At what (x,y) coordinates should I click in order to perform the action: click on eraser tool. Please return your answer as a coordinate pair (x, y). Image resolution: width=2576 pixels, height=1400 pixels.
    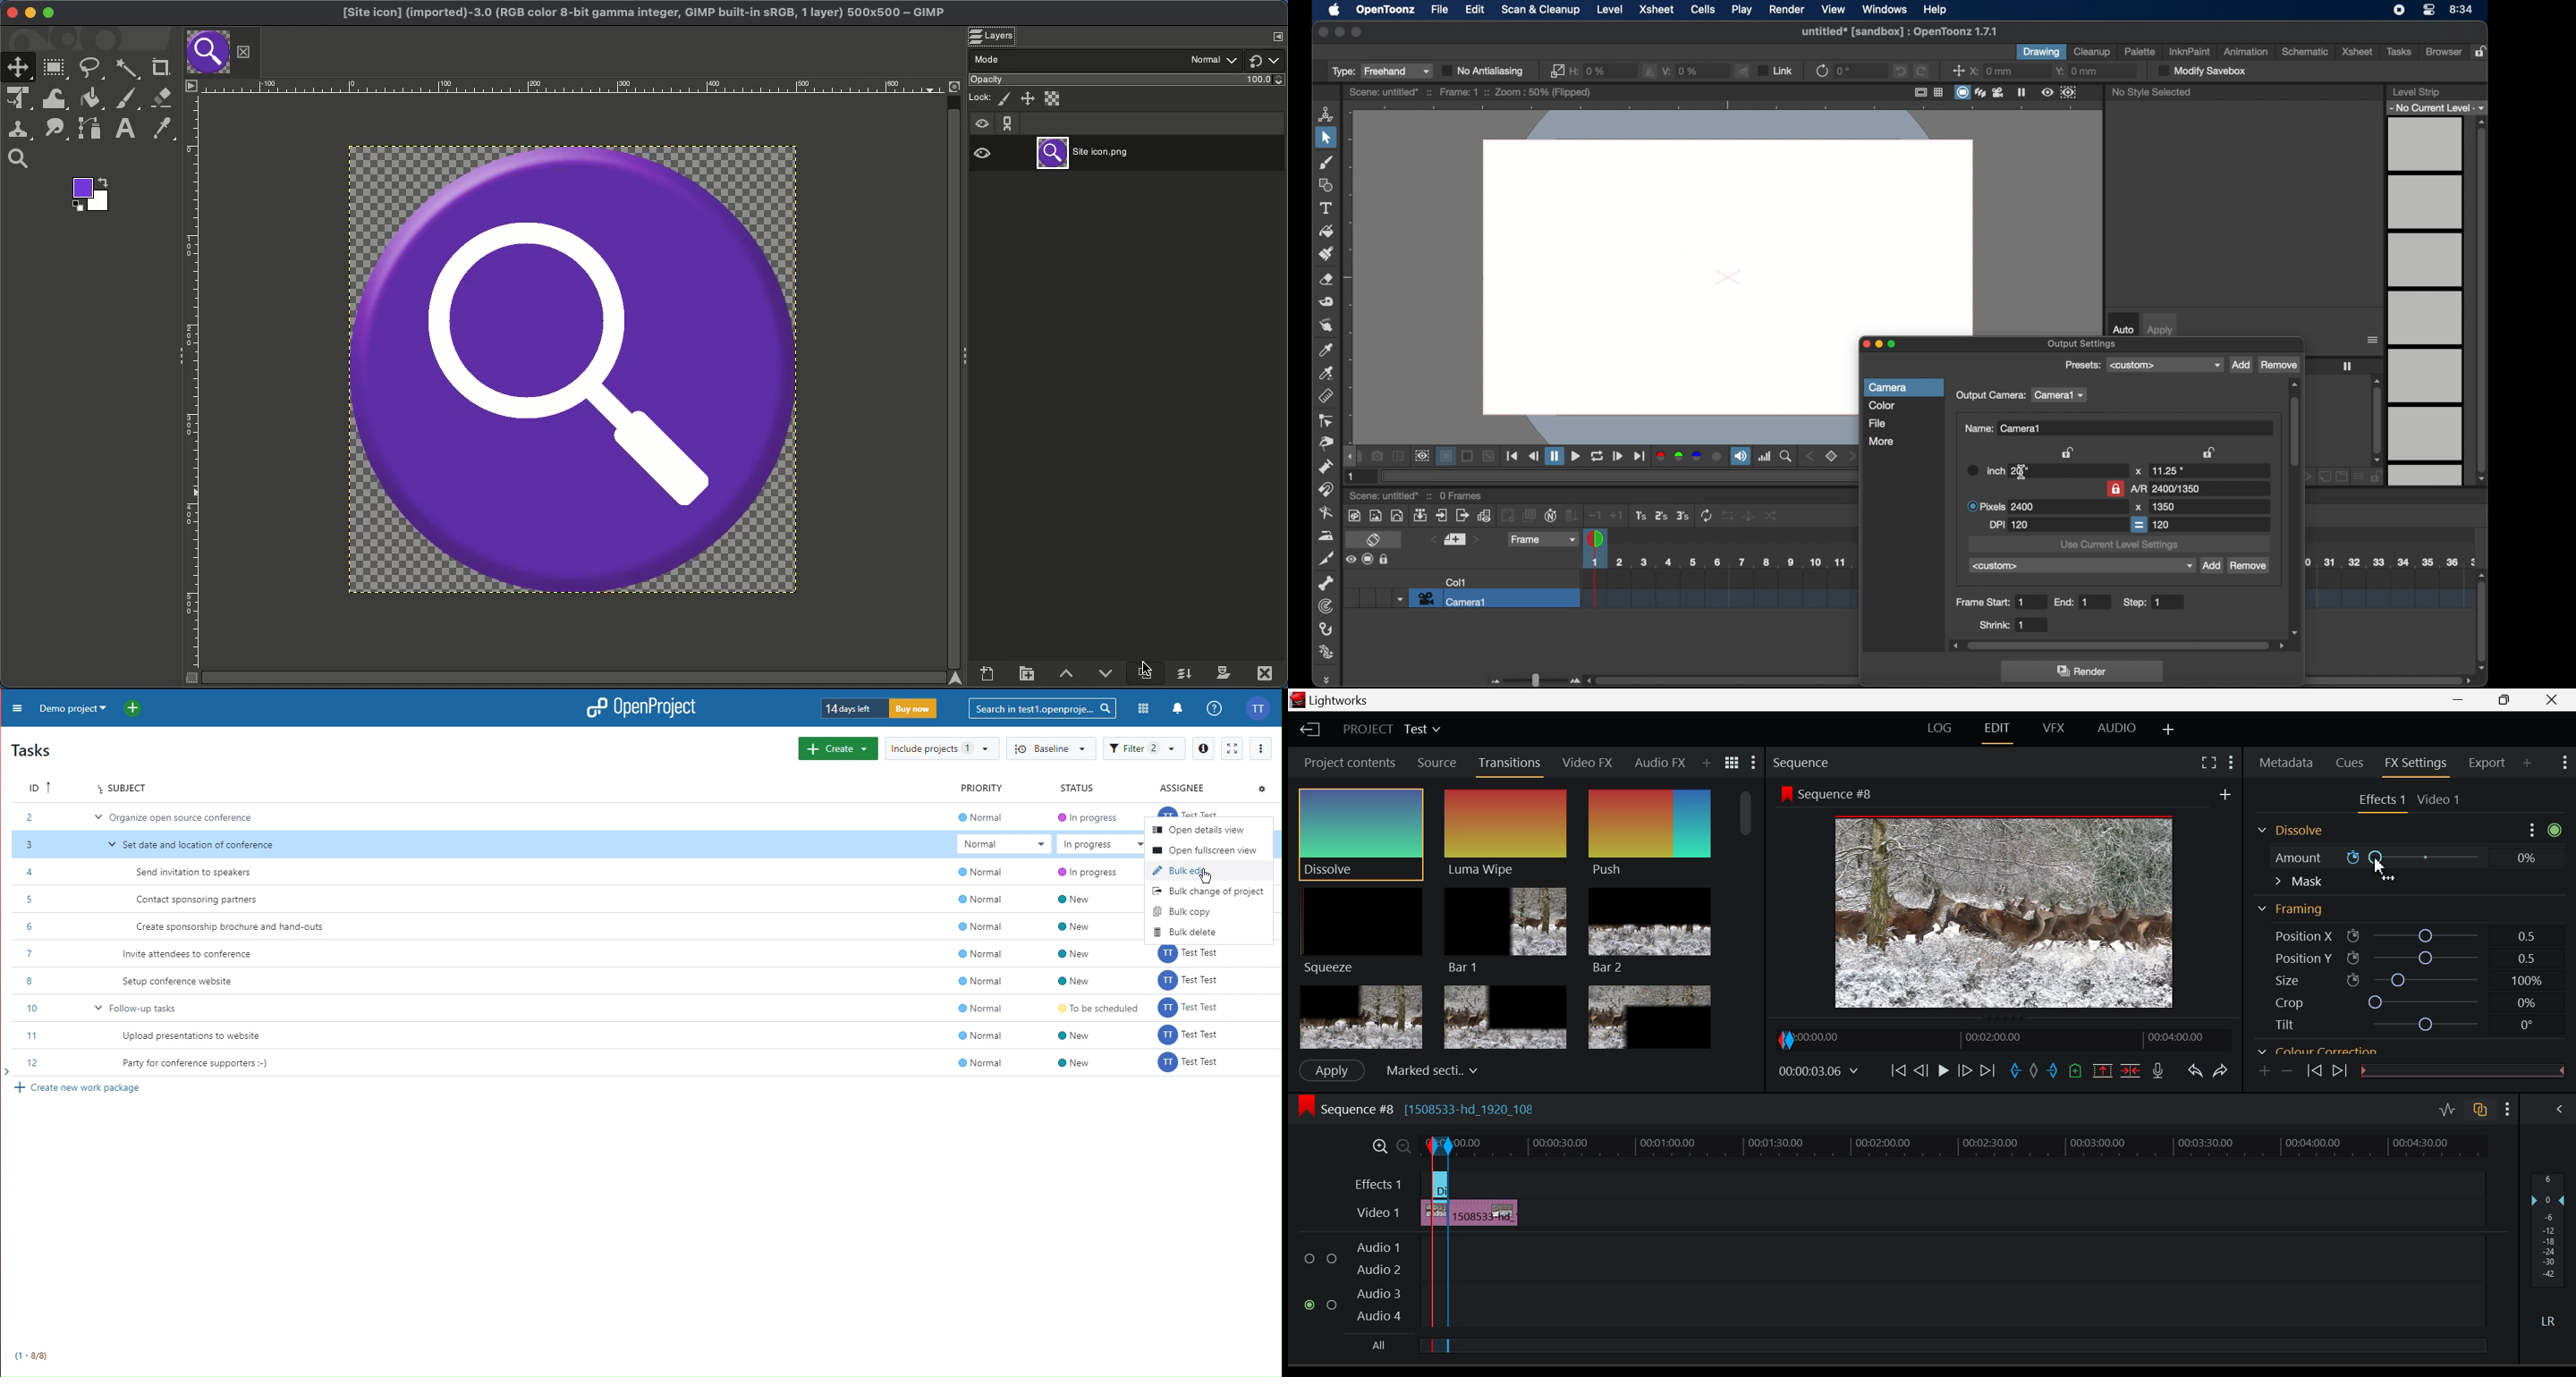
    Looking at the image, I should click on (1328, 280).